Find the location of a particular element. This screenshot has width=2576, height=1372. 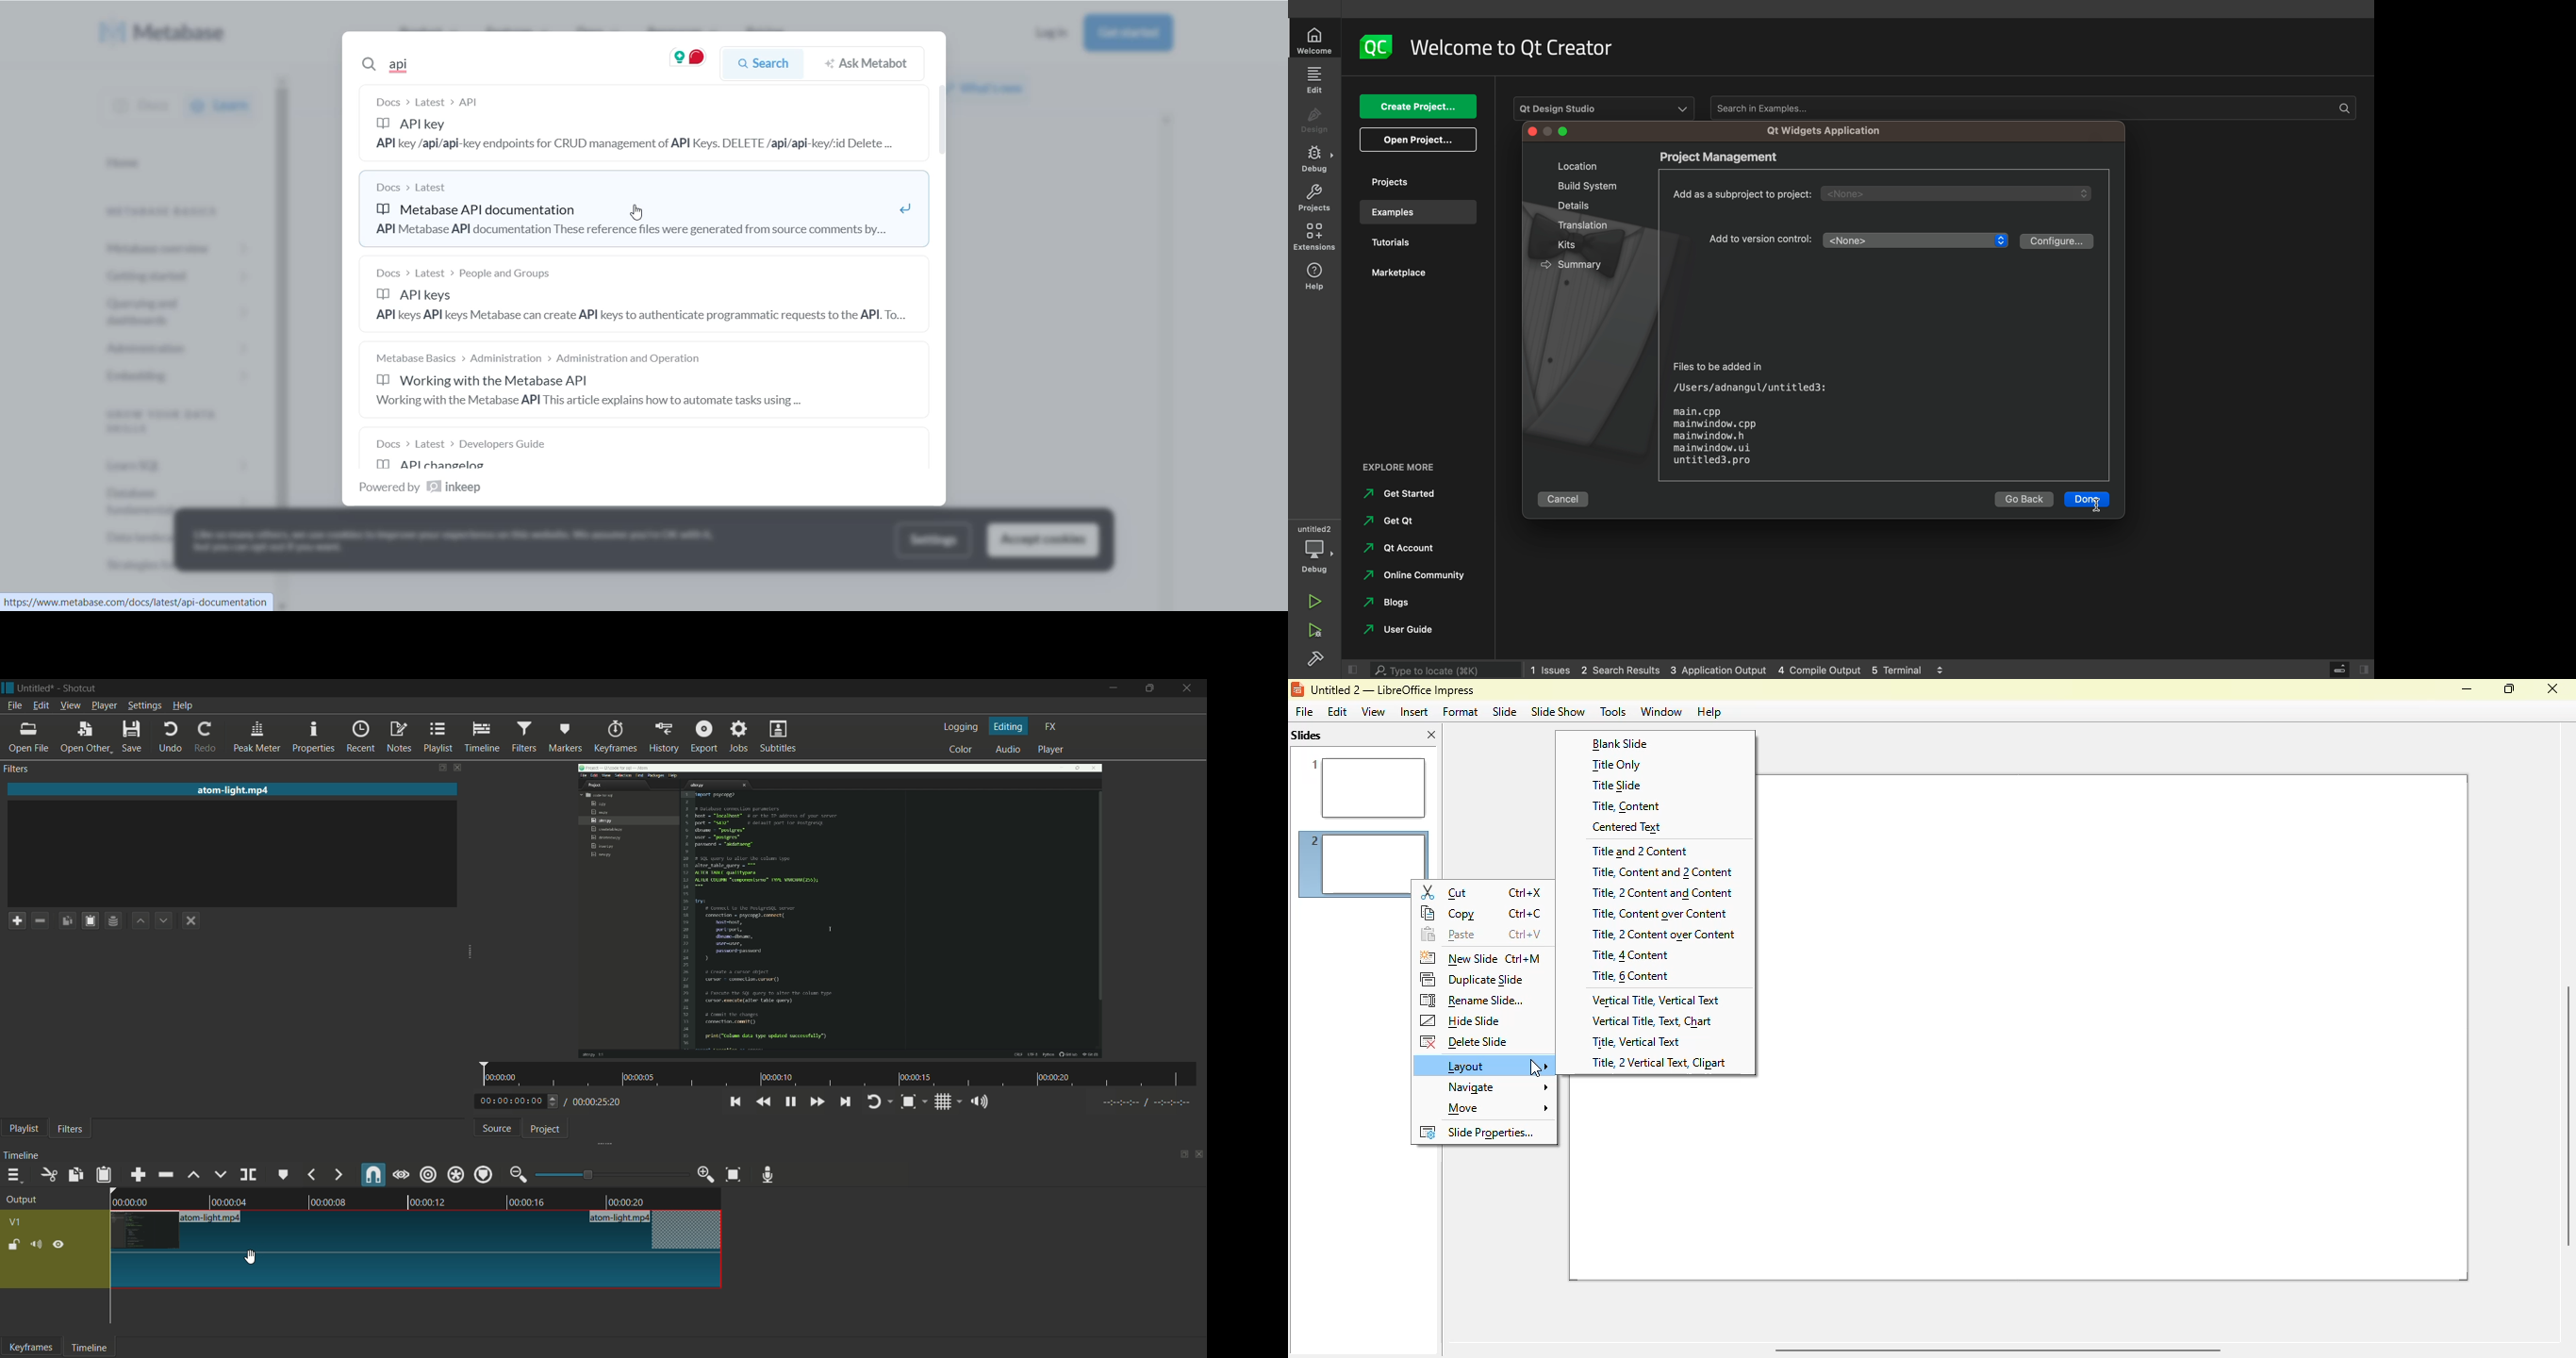

slide 1 is located at coordinates (1362, 787).